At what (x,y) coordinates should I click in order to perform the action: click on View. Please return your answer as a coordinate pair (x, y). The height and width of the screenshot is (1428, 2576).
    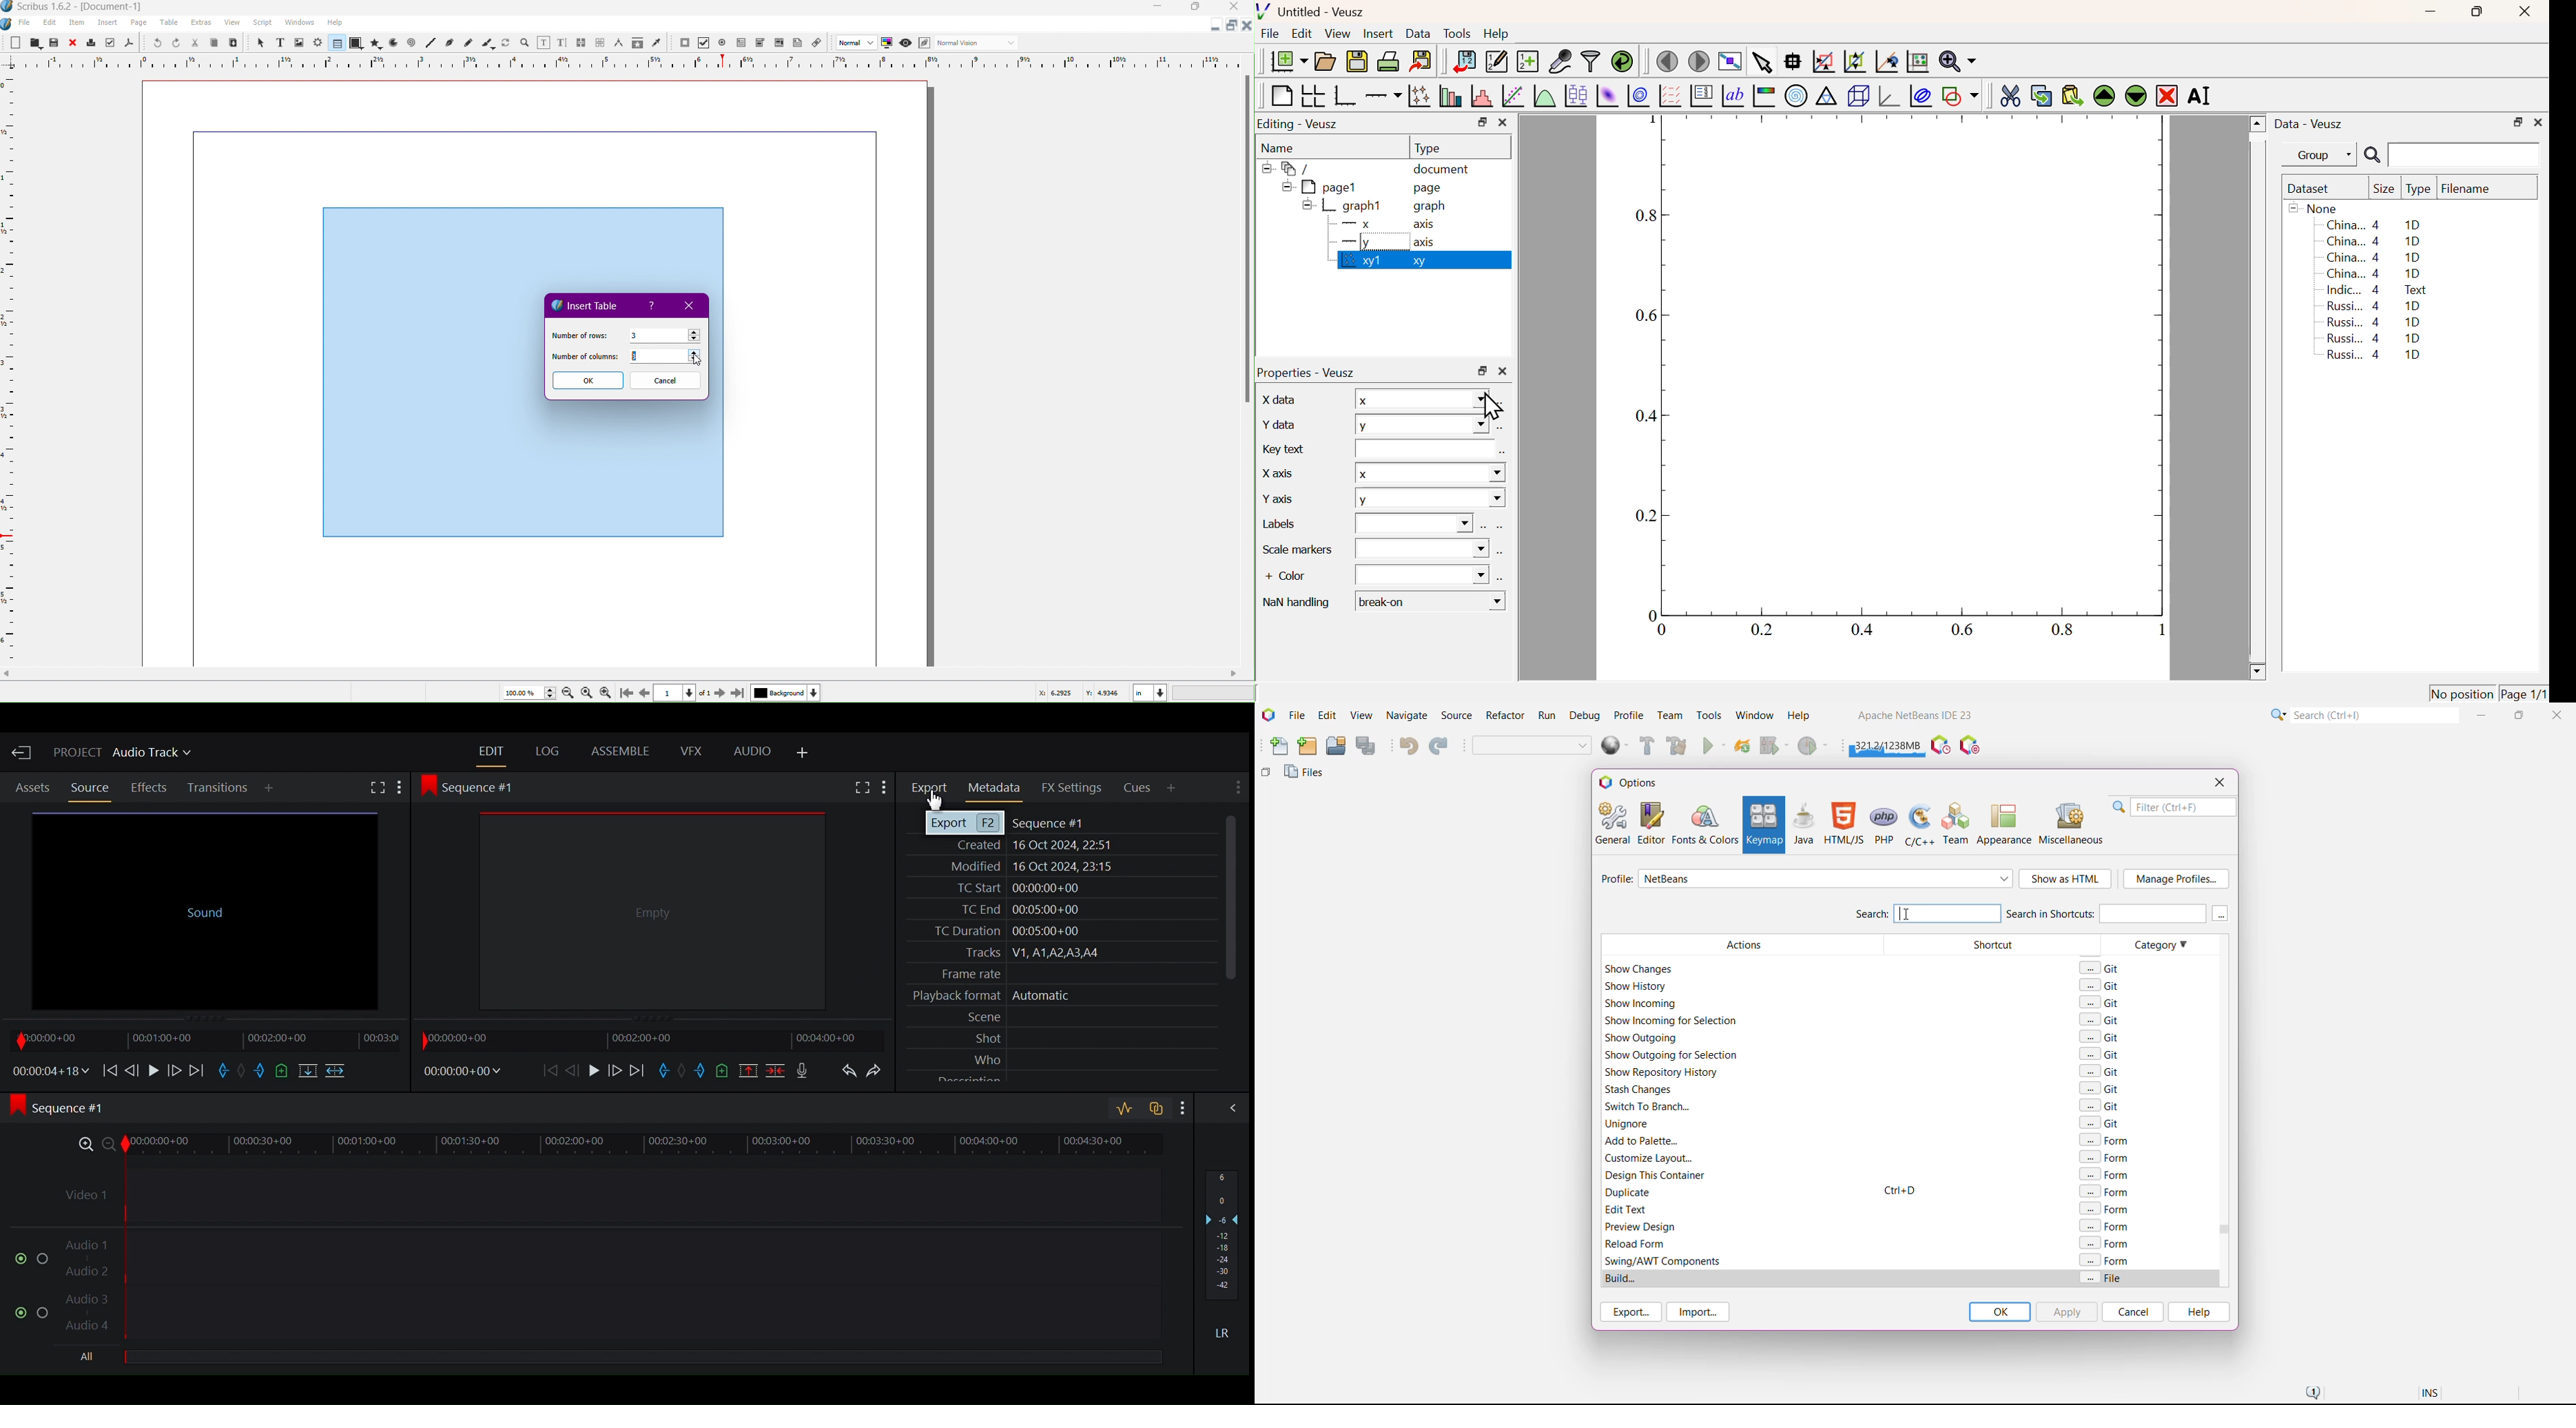
    Looking at the image, I should click on (232, 25).